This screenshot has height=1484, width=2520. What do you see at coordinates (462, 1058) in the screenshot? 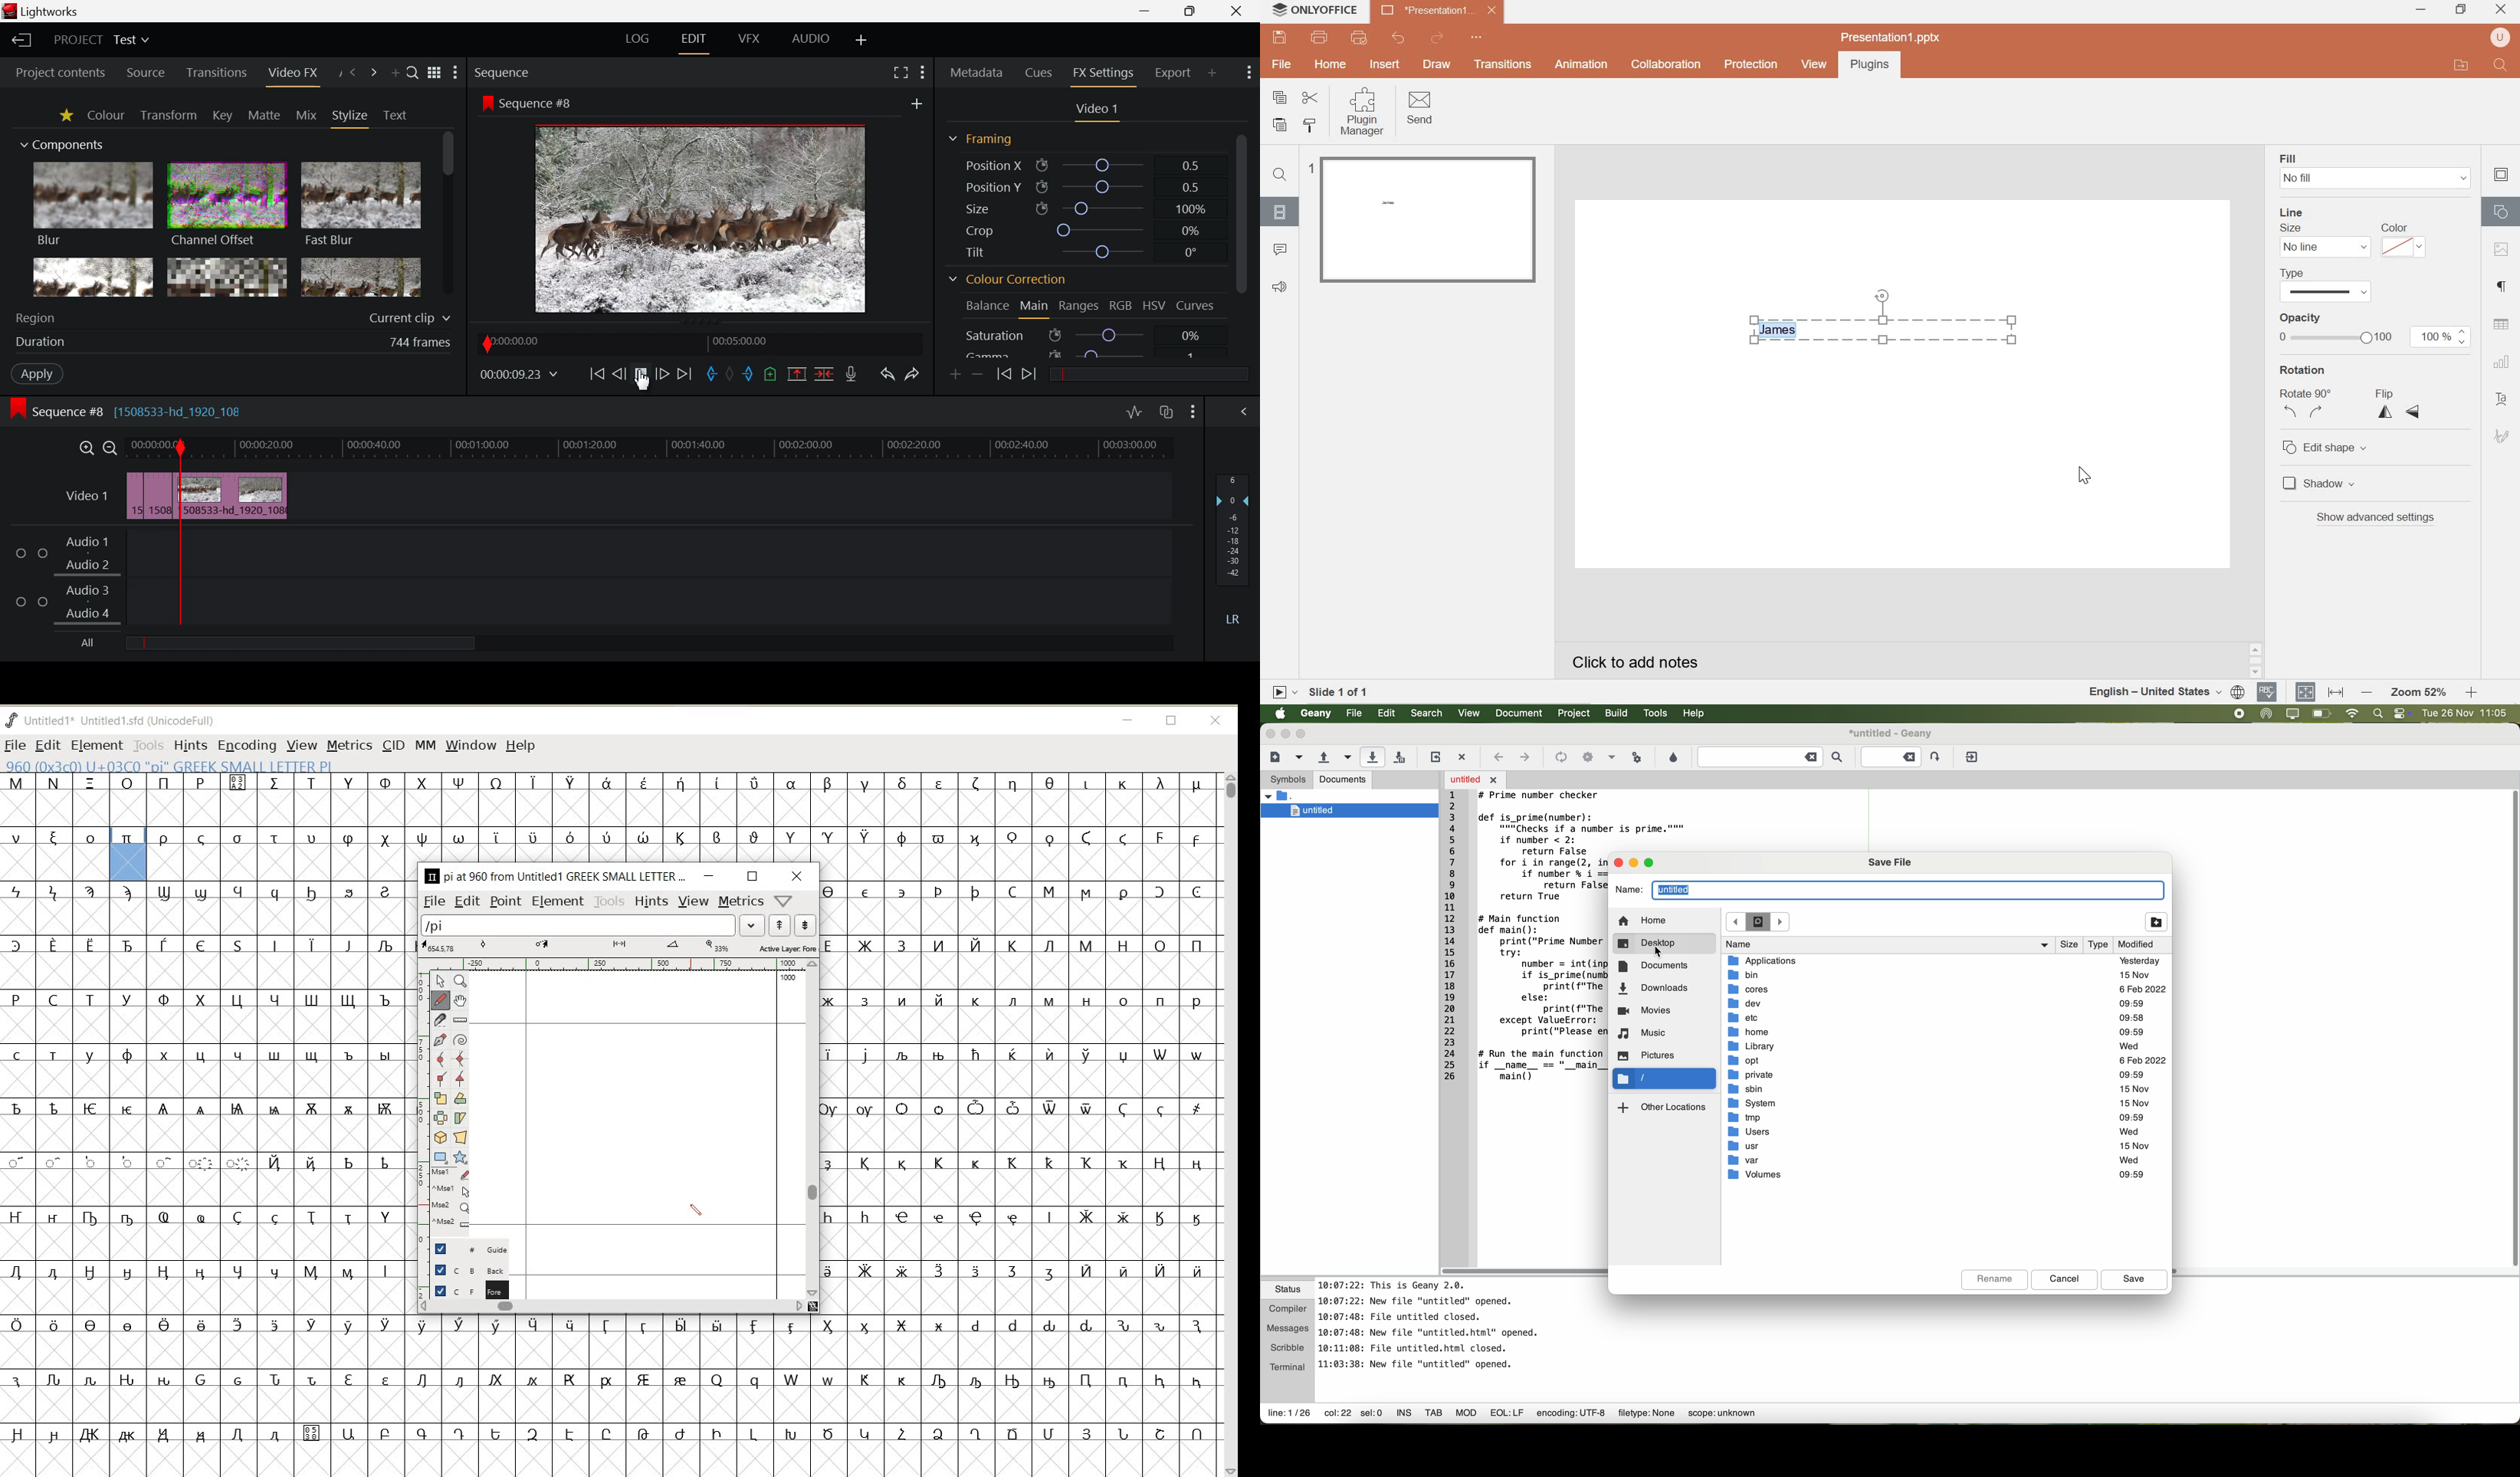
I see `add a curve point always either horizontal or vertical` at bounding box center [462, 1058].